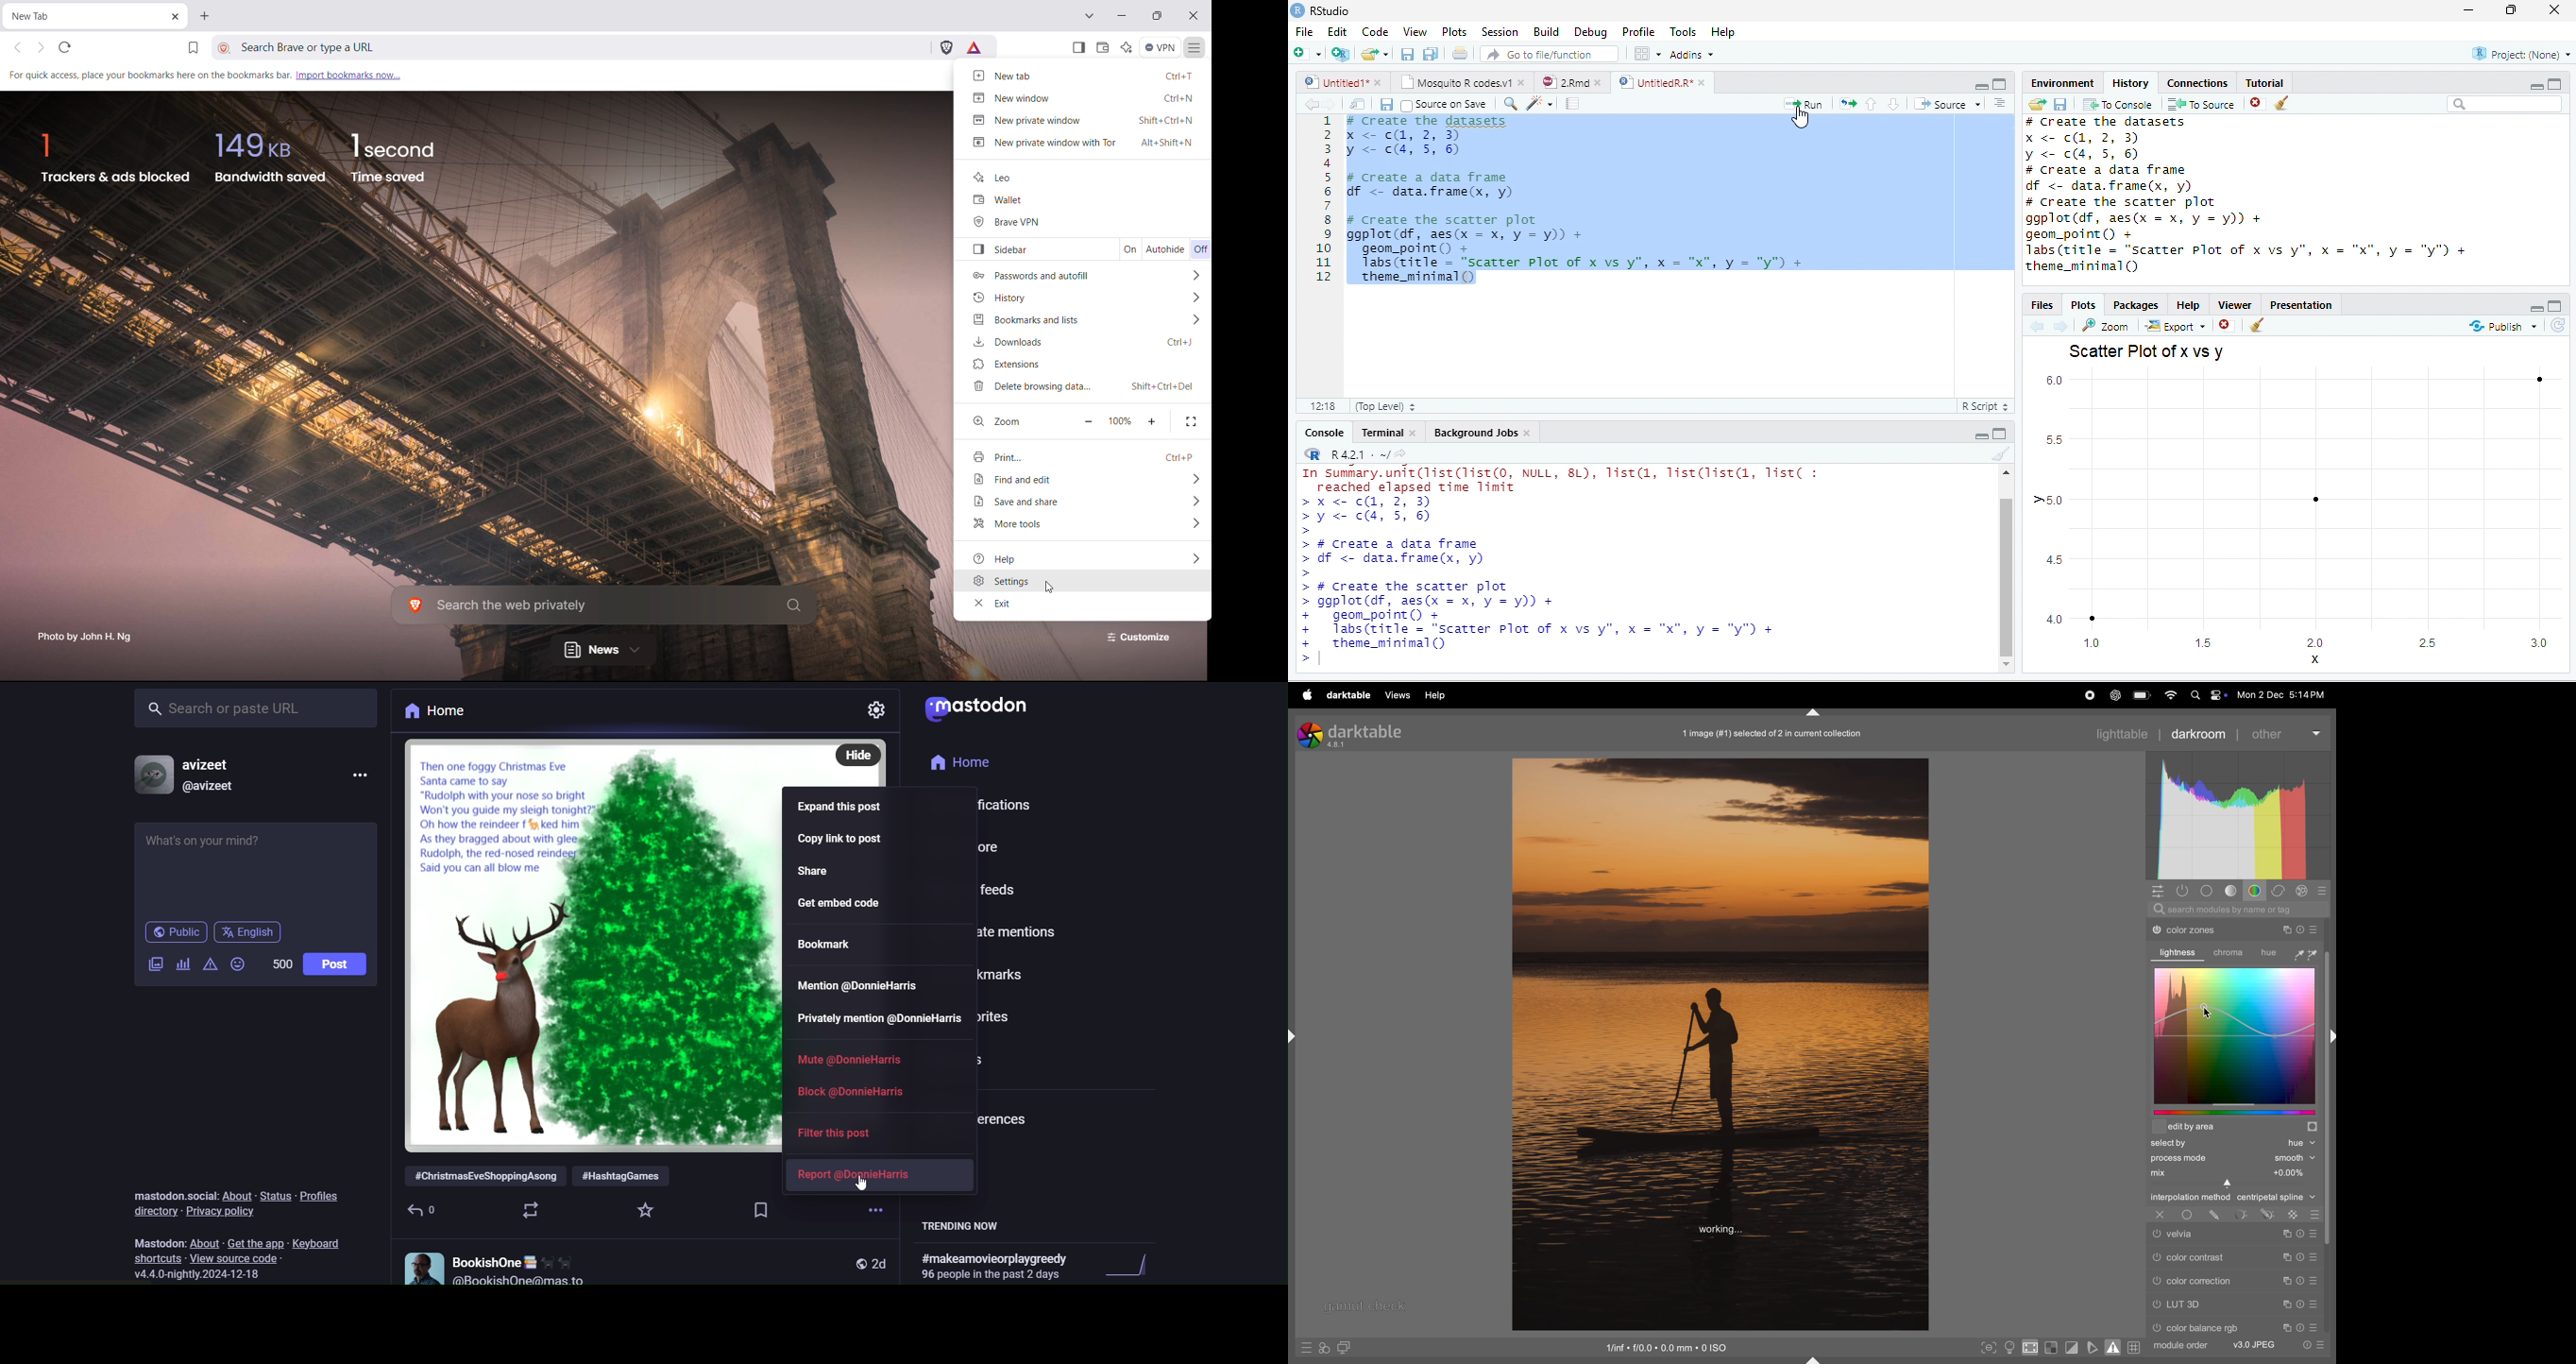 The height and width of the screenshot is (1372, 2576). What do you see at coordinates (1872, 104) in the screenshot?
I see `Go to previous section/chunk` at bounding box center [1872, 104].